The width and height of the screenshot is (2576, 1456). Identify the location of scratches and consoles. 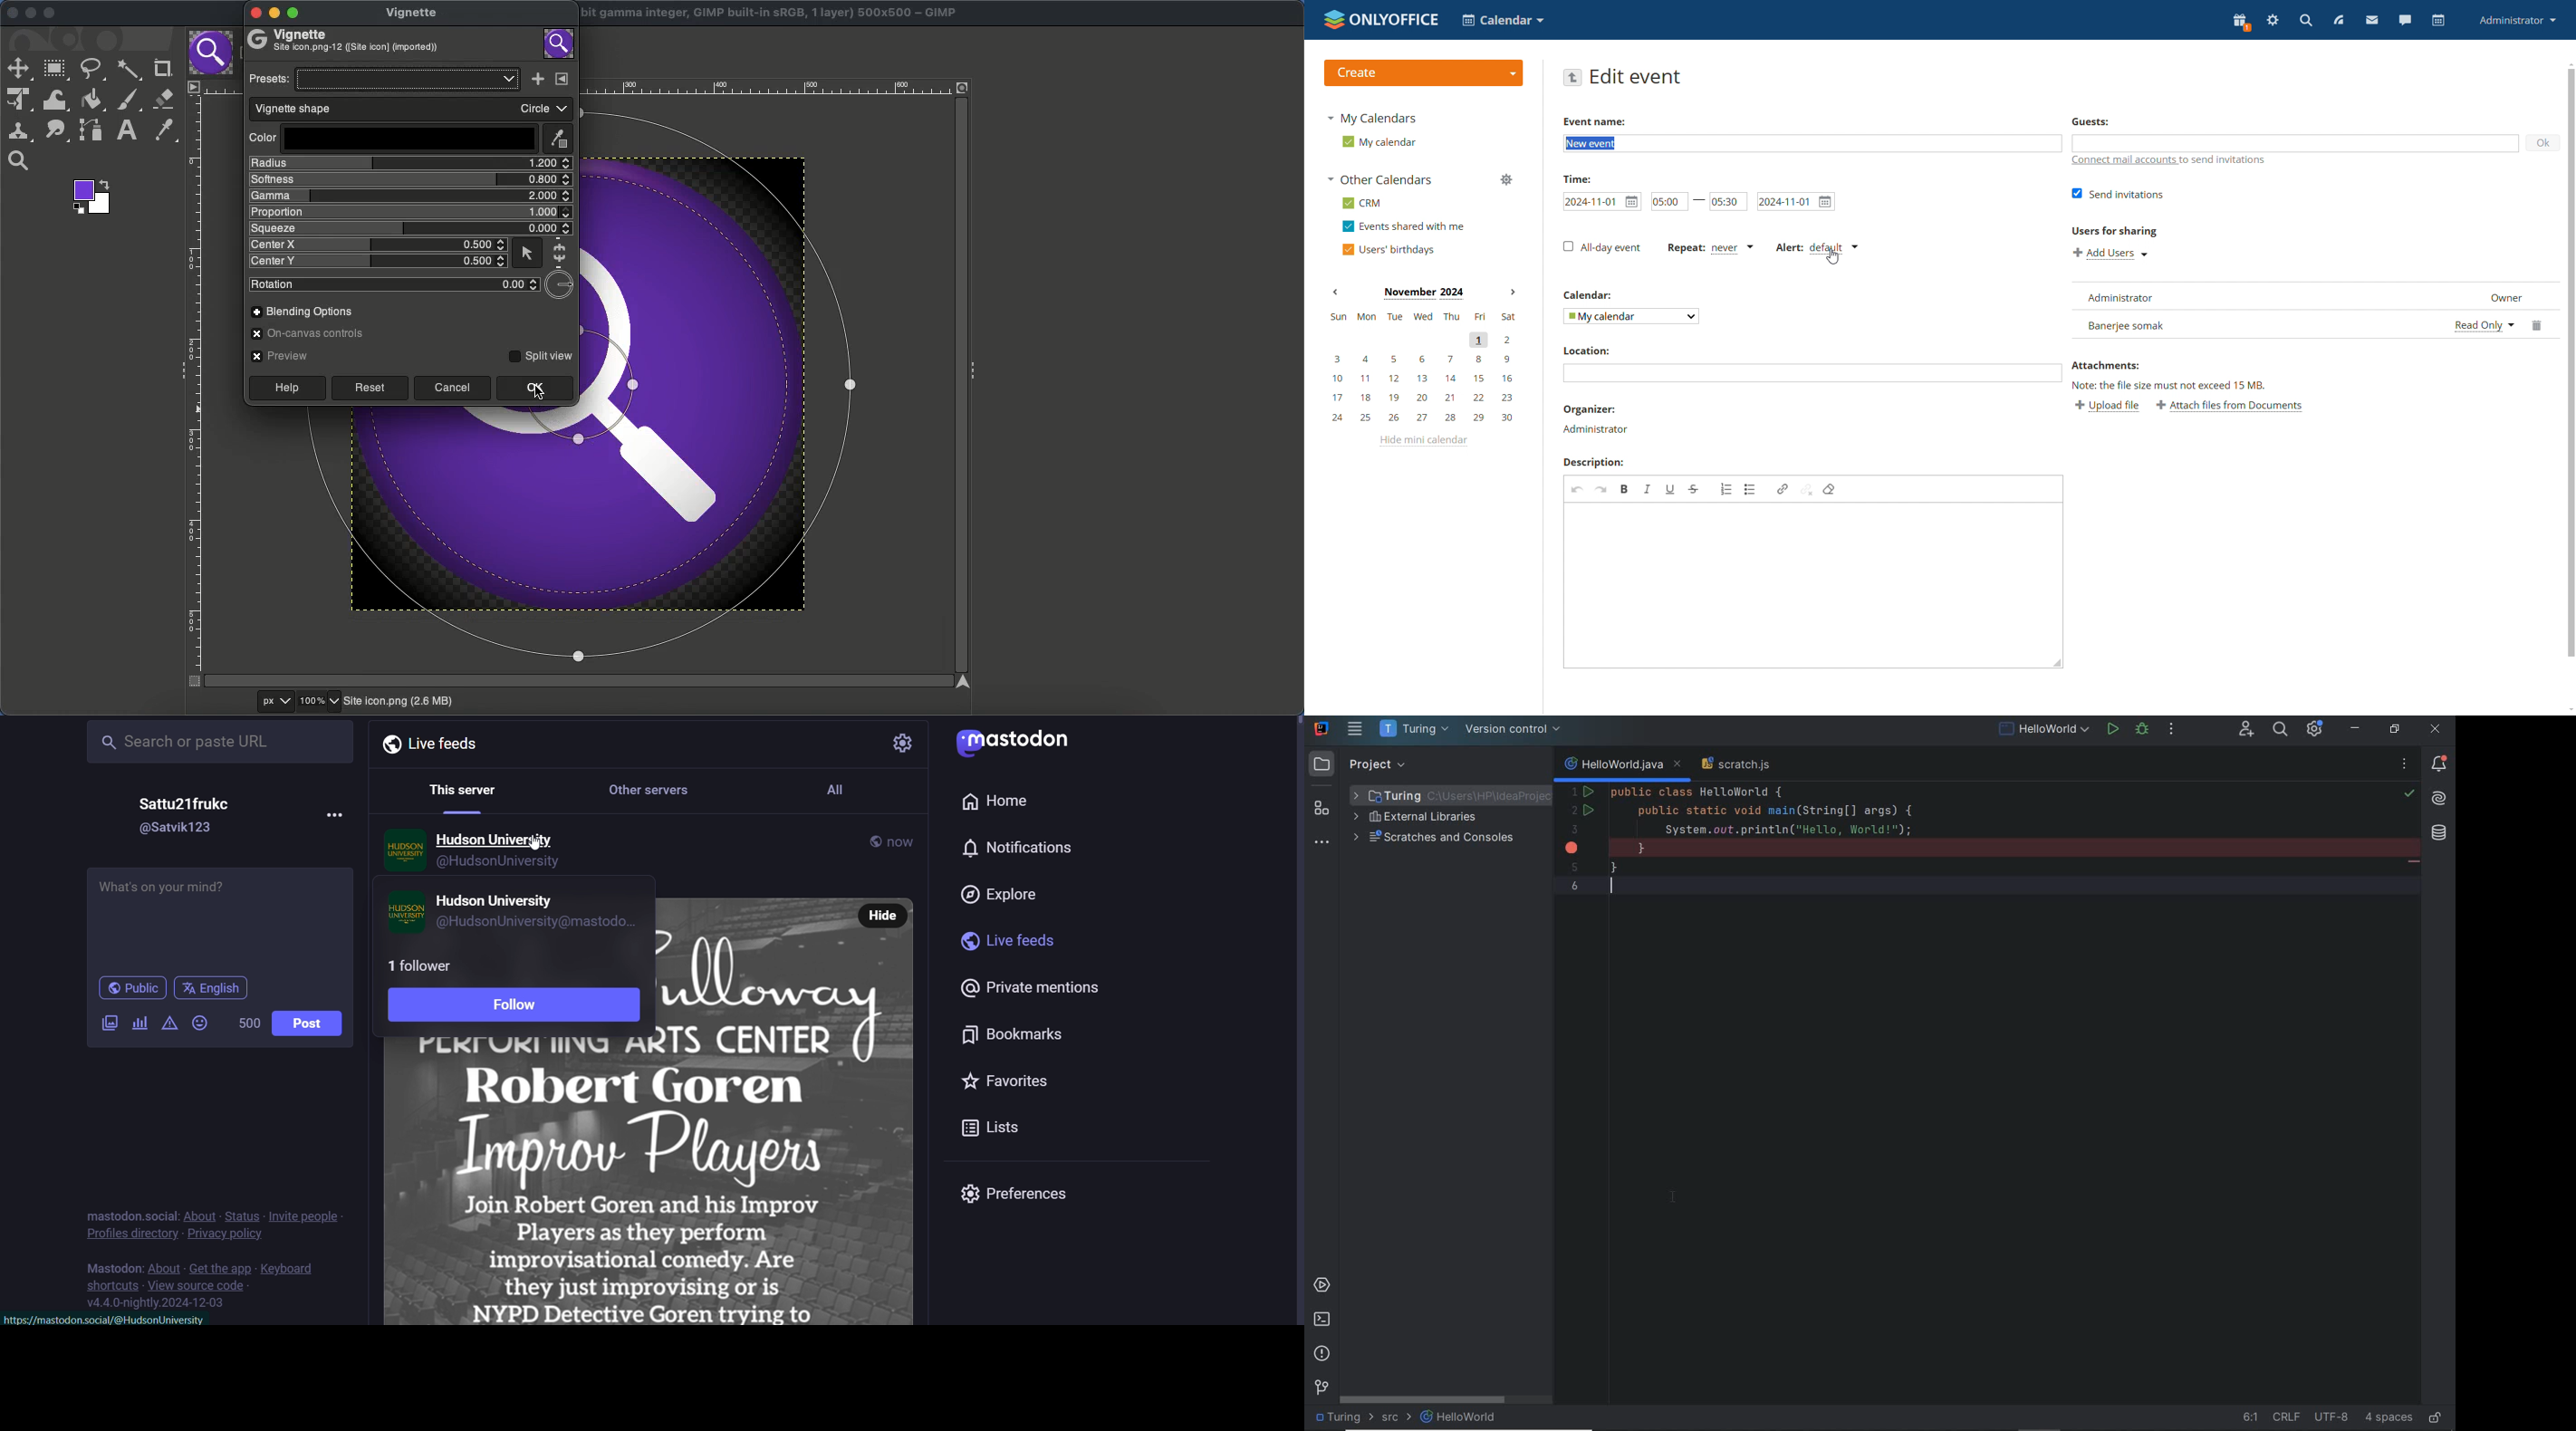
(1436, 837).